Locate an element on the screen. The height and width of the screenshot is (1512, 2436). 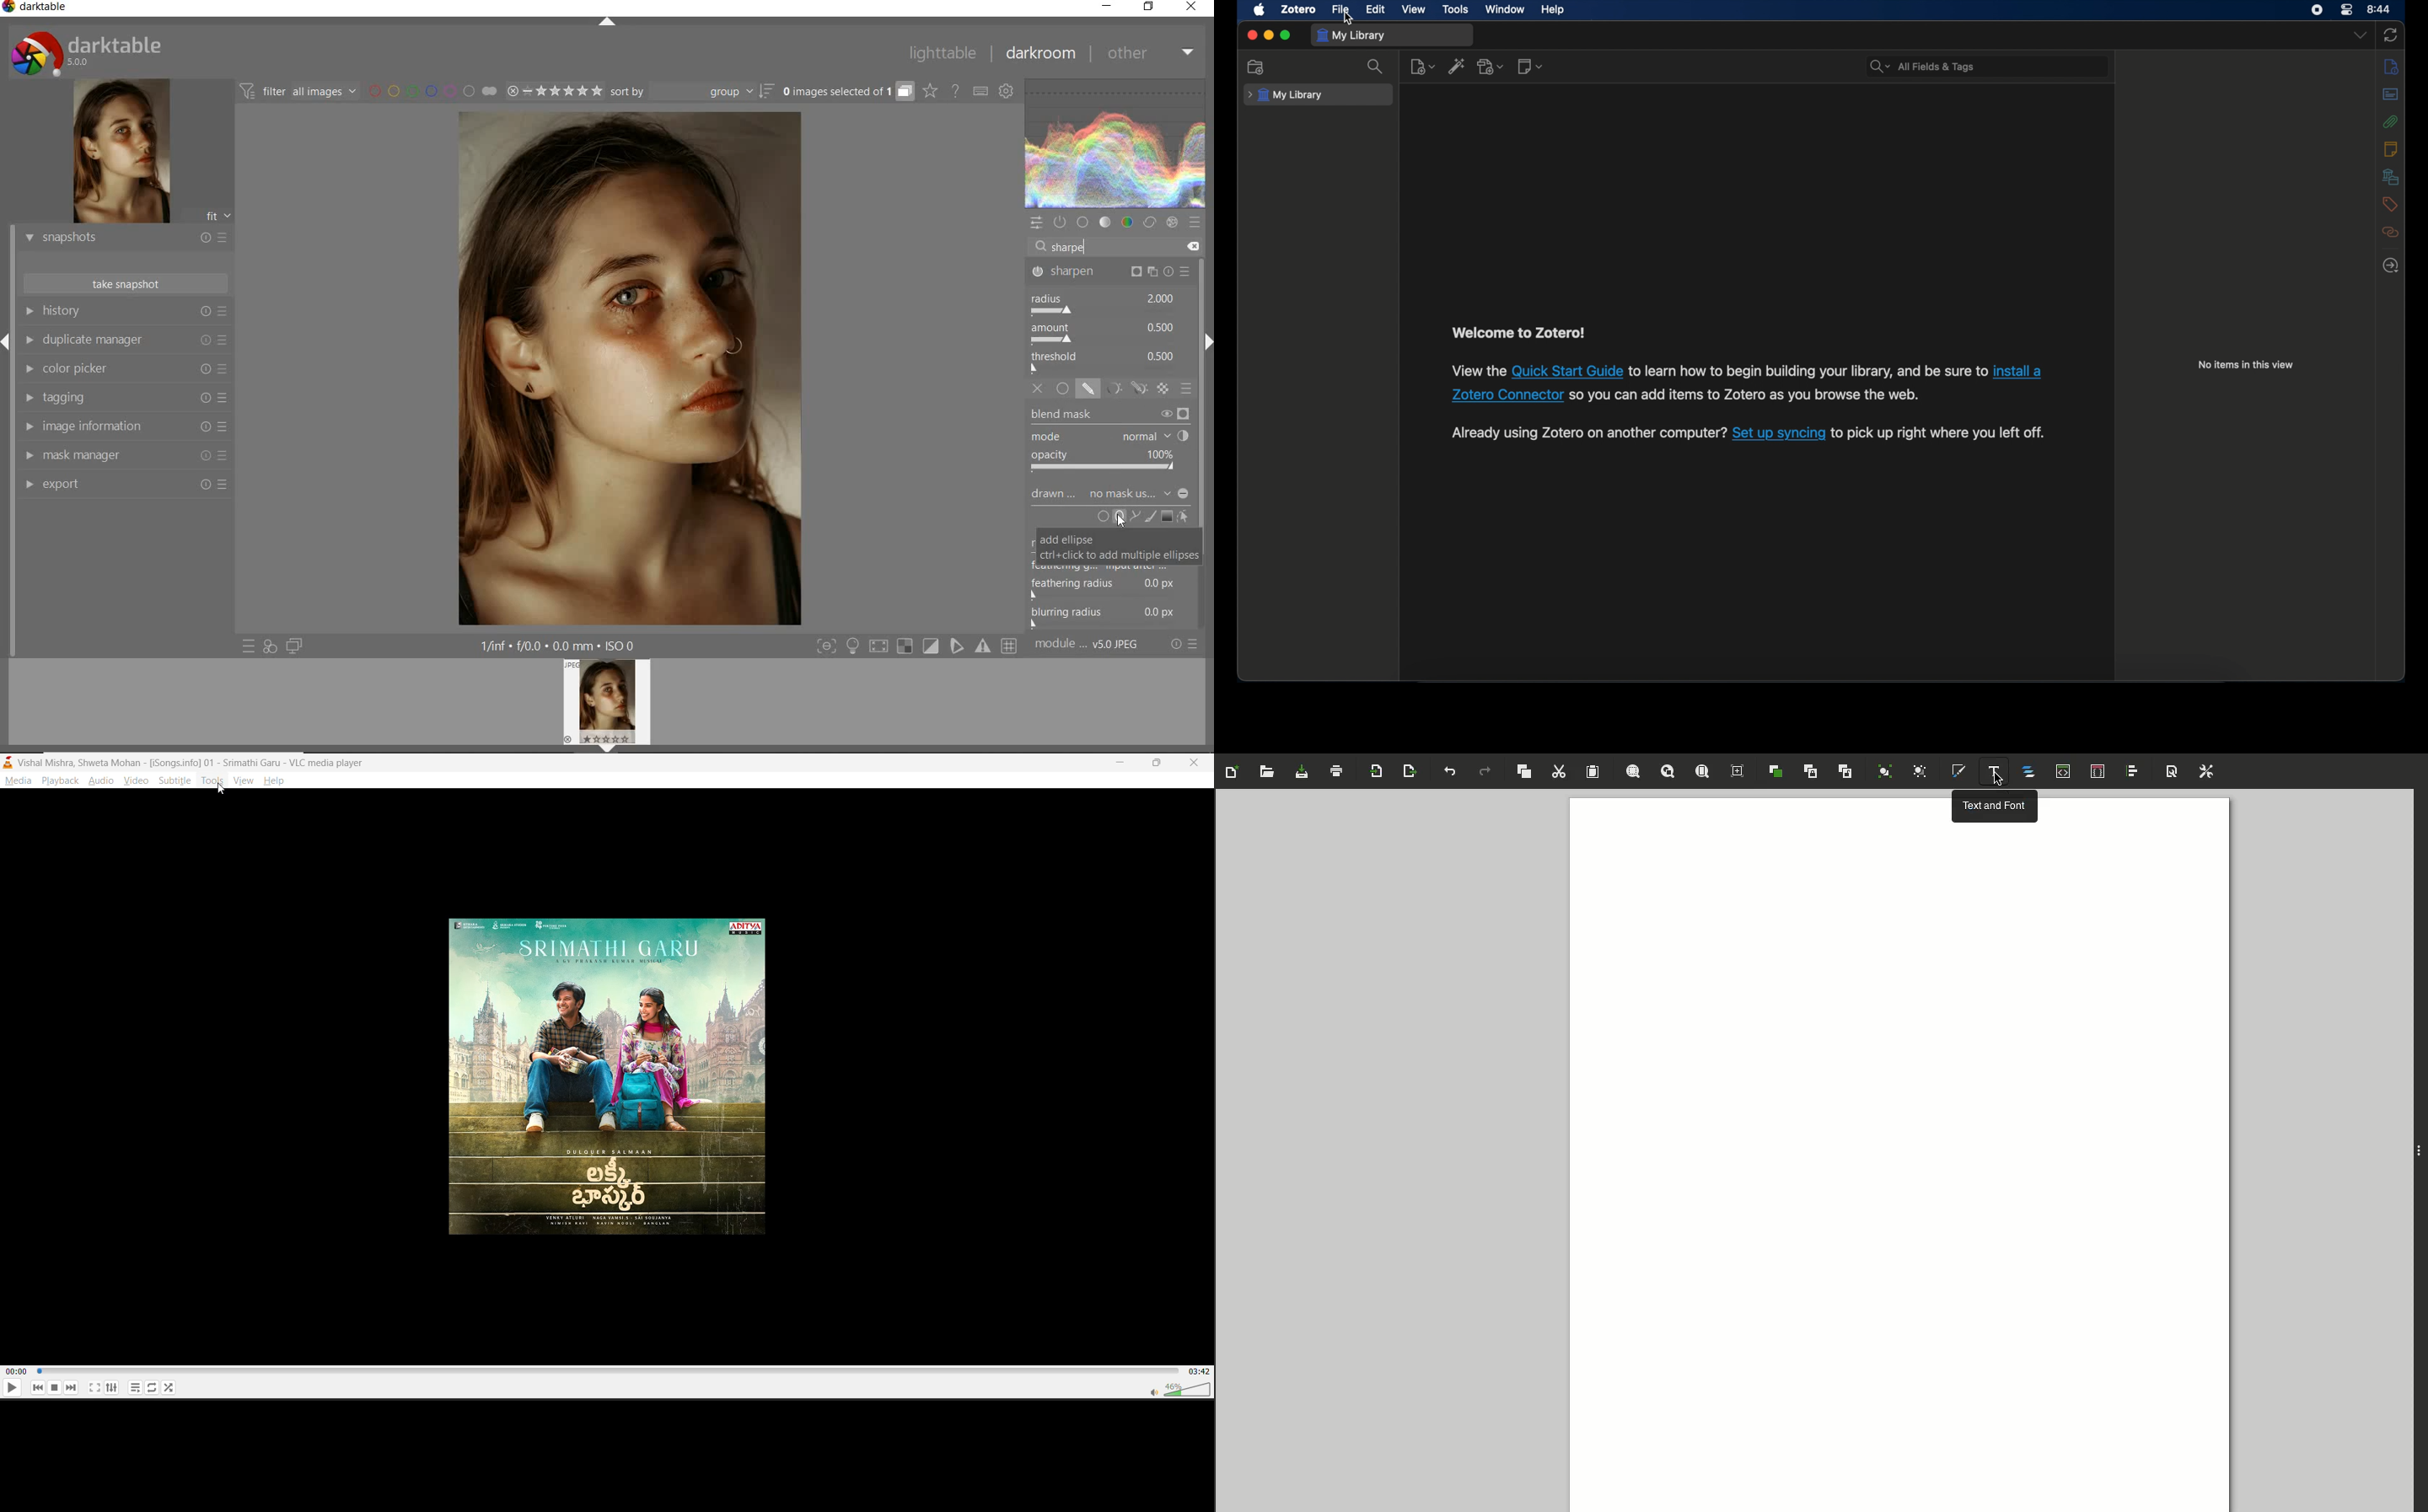
minimize is located at coordinates (1270, 35).